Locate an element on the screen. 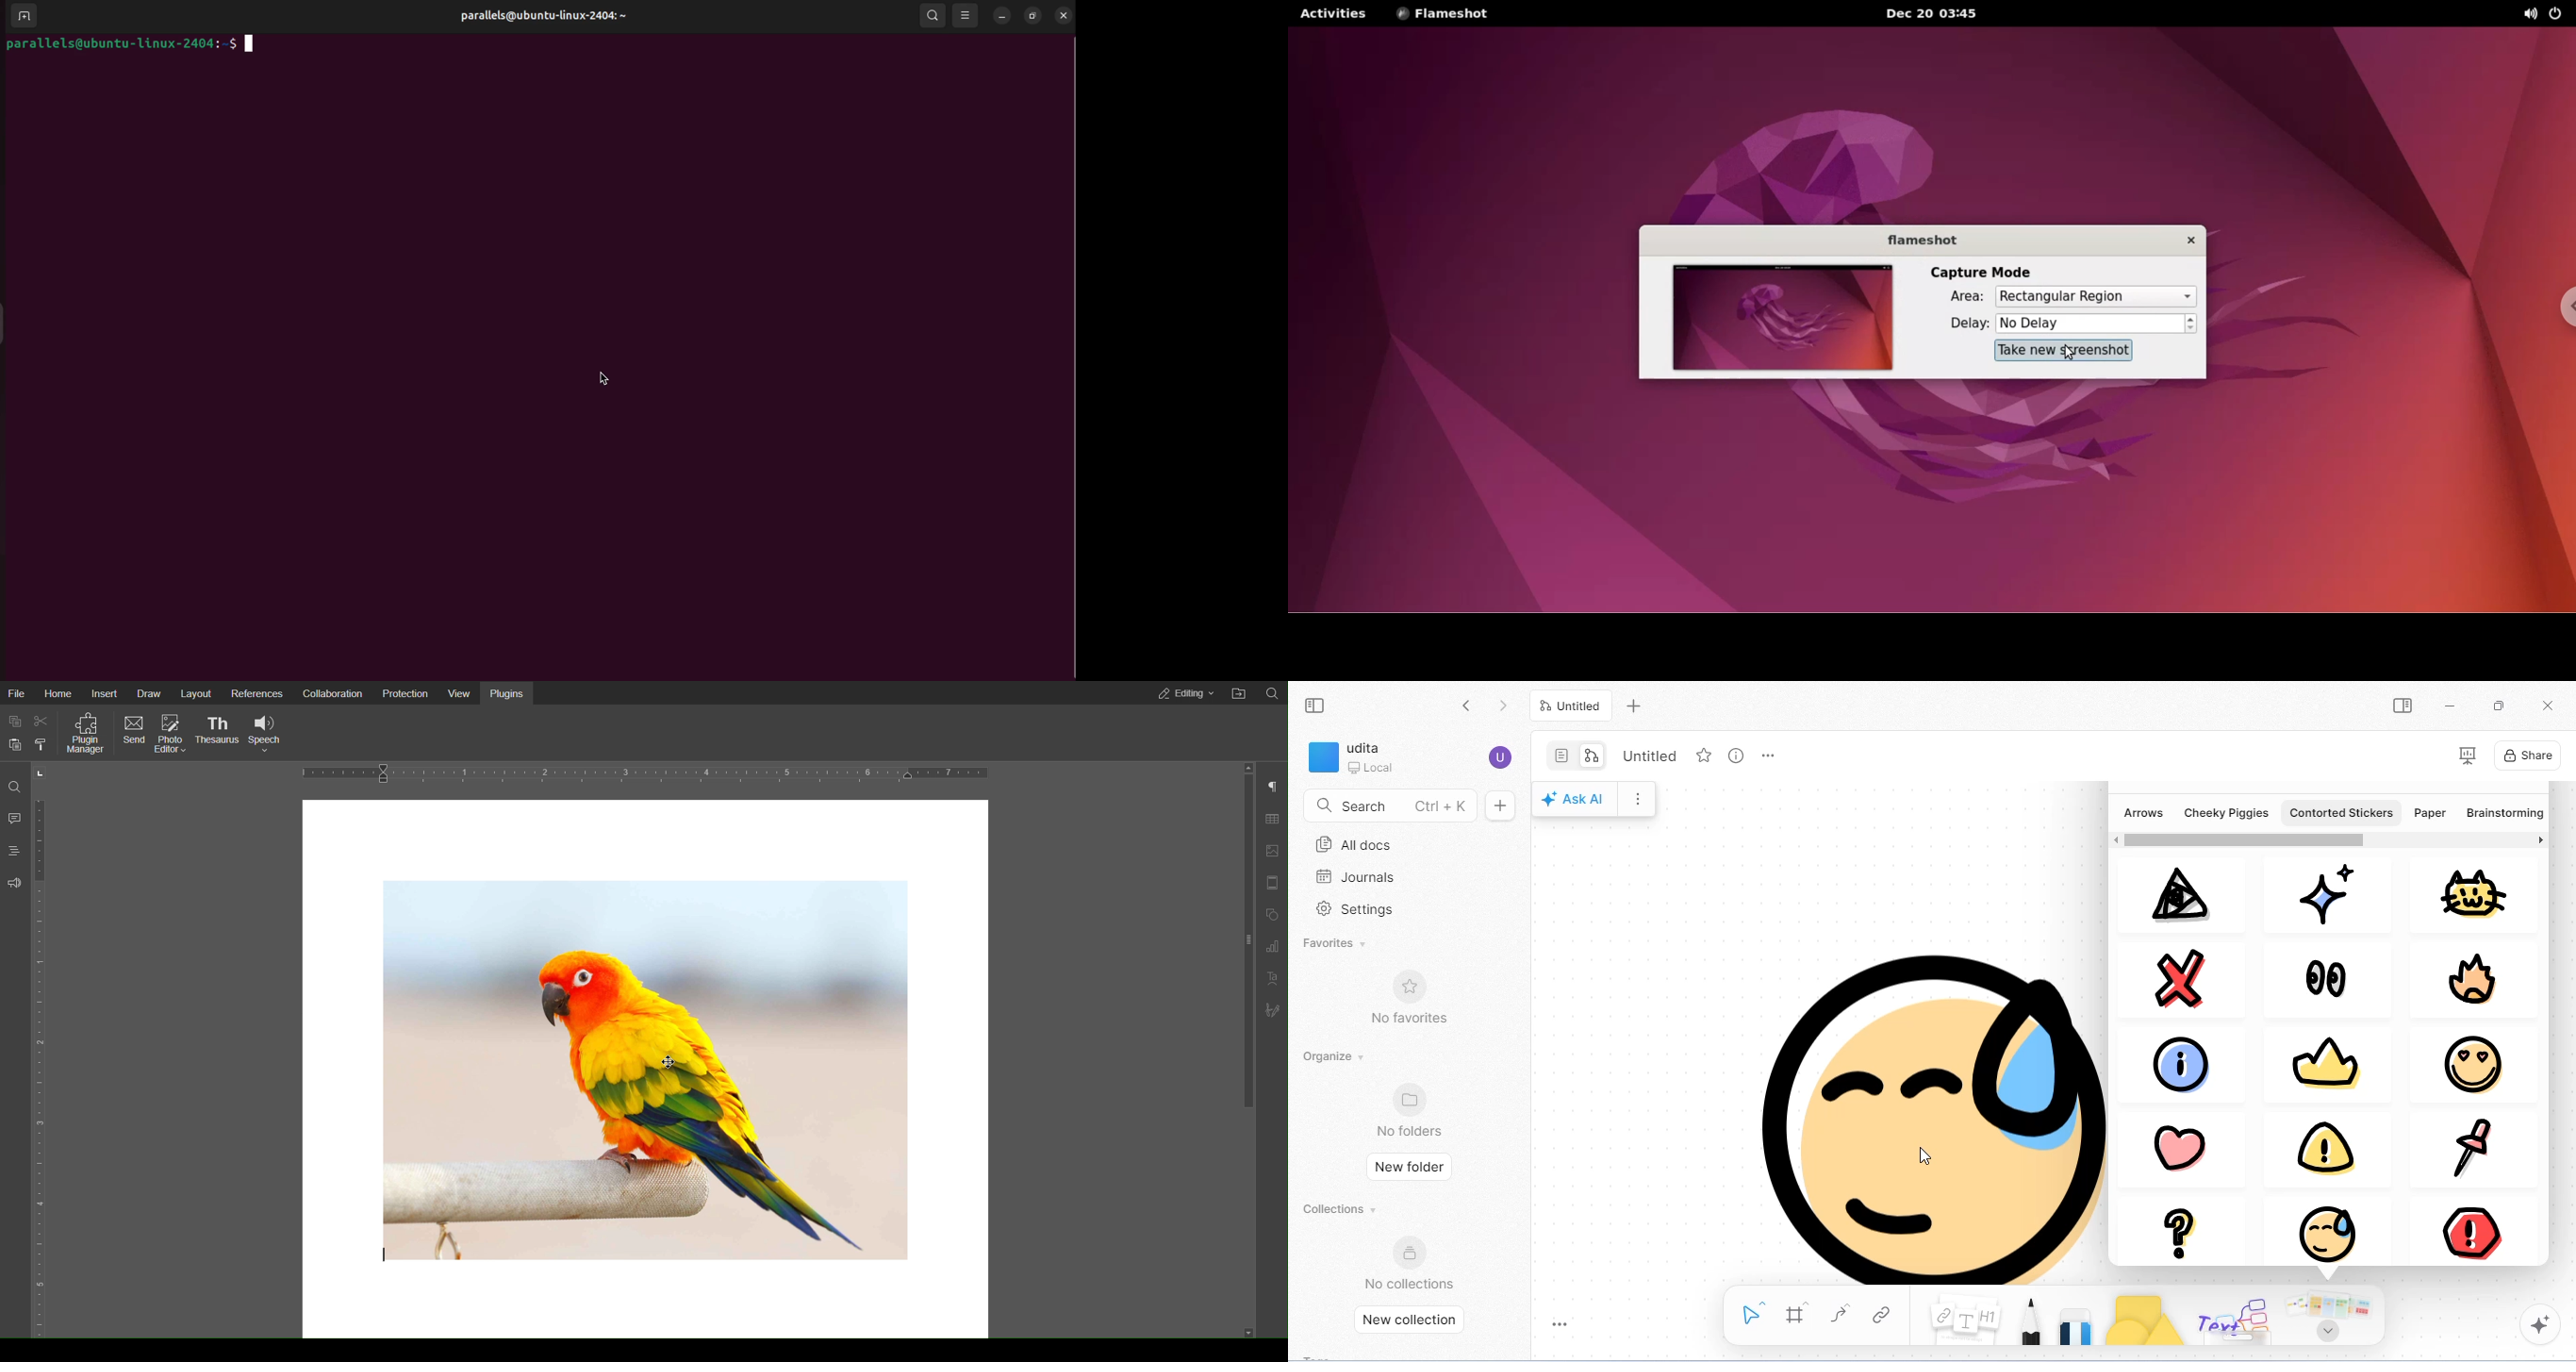  notice is located at coordinates (2335, 1224).